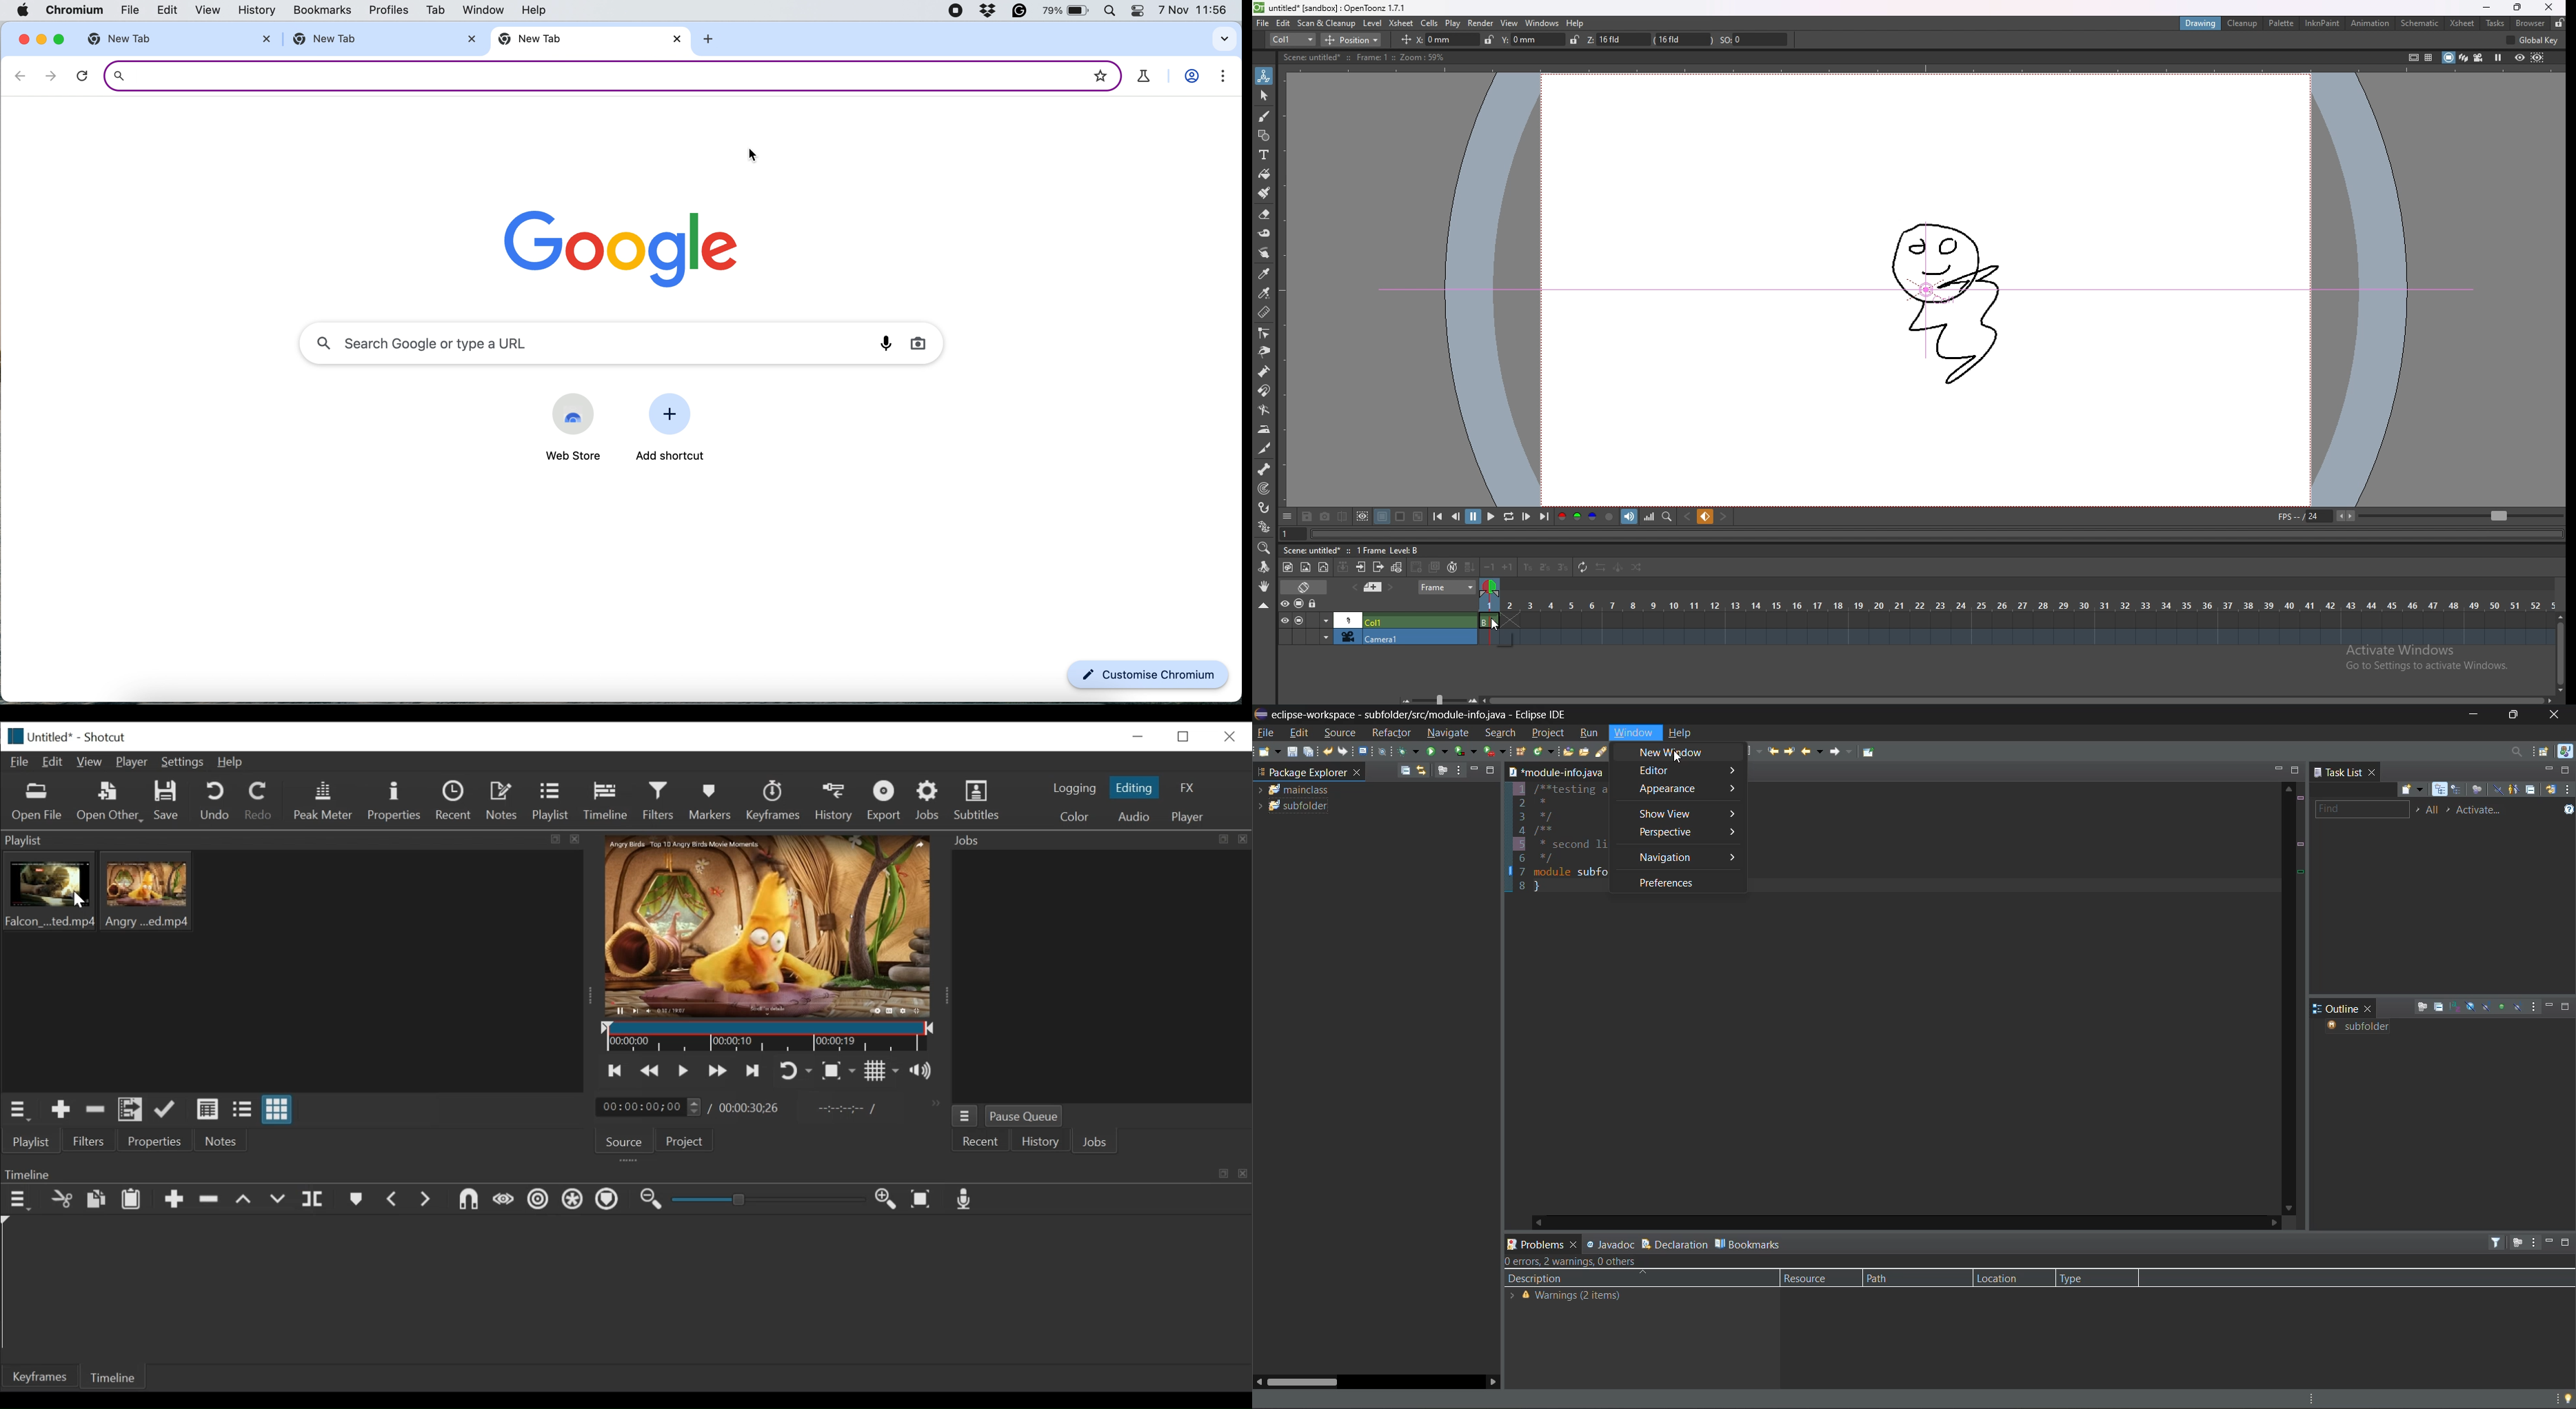 This screenshot has height=1428, width=2576. Describe the element at coordinates (1575, 518) in the screenshot. I see `green channel` at that location.